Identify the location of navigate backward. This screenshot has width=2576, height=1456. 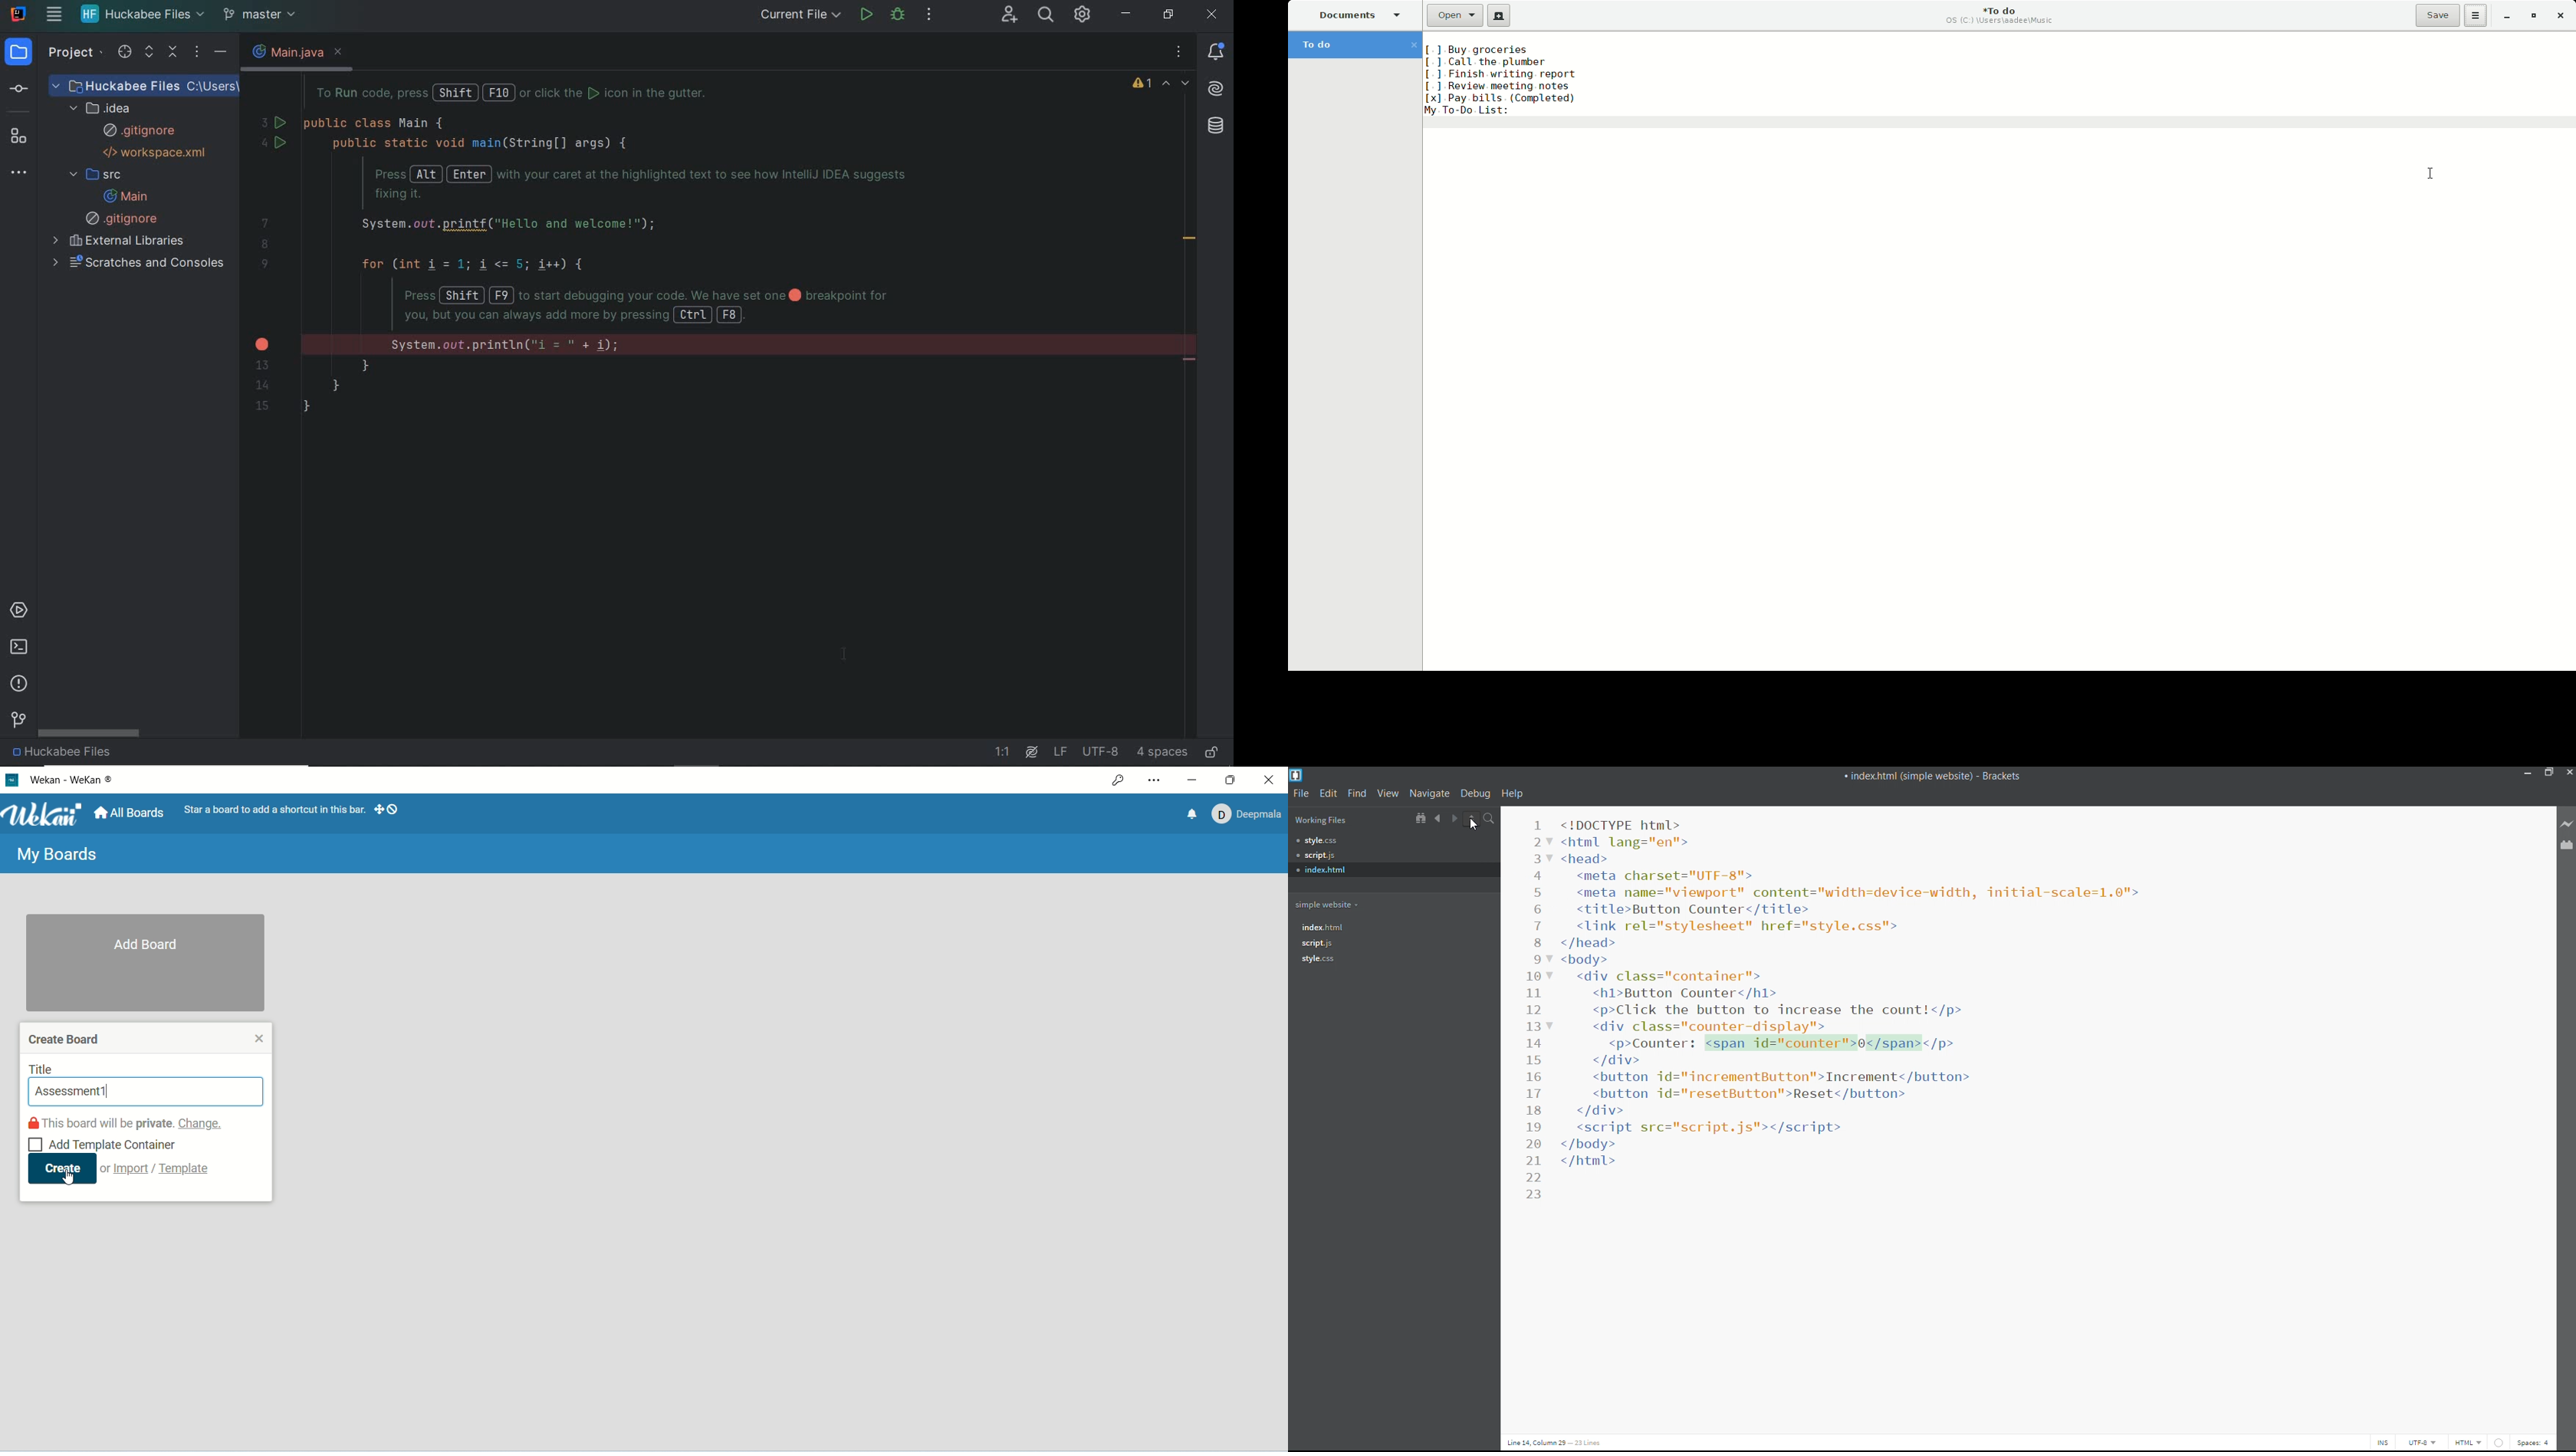
(1438, 817).